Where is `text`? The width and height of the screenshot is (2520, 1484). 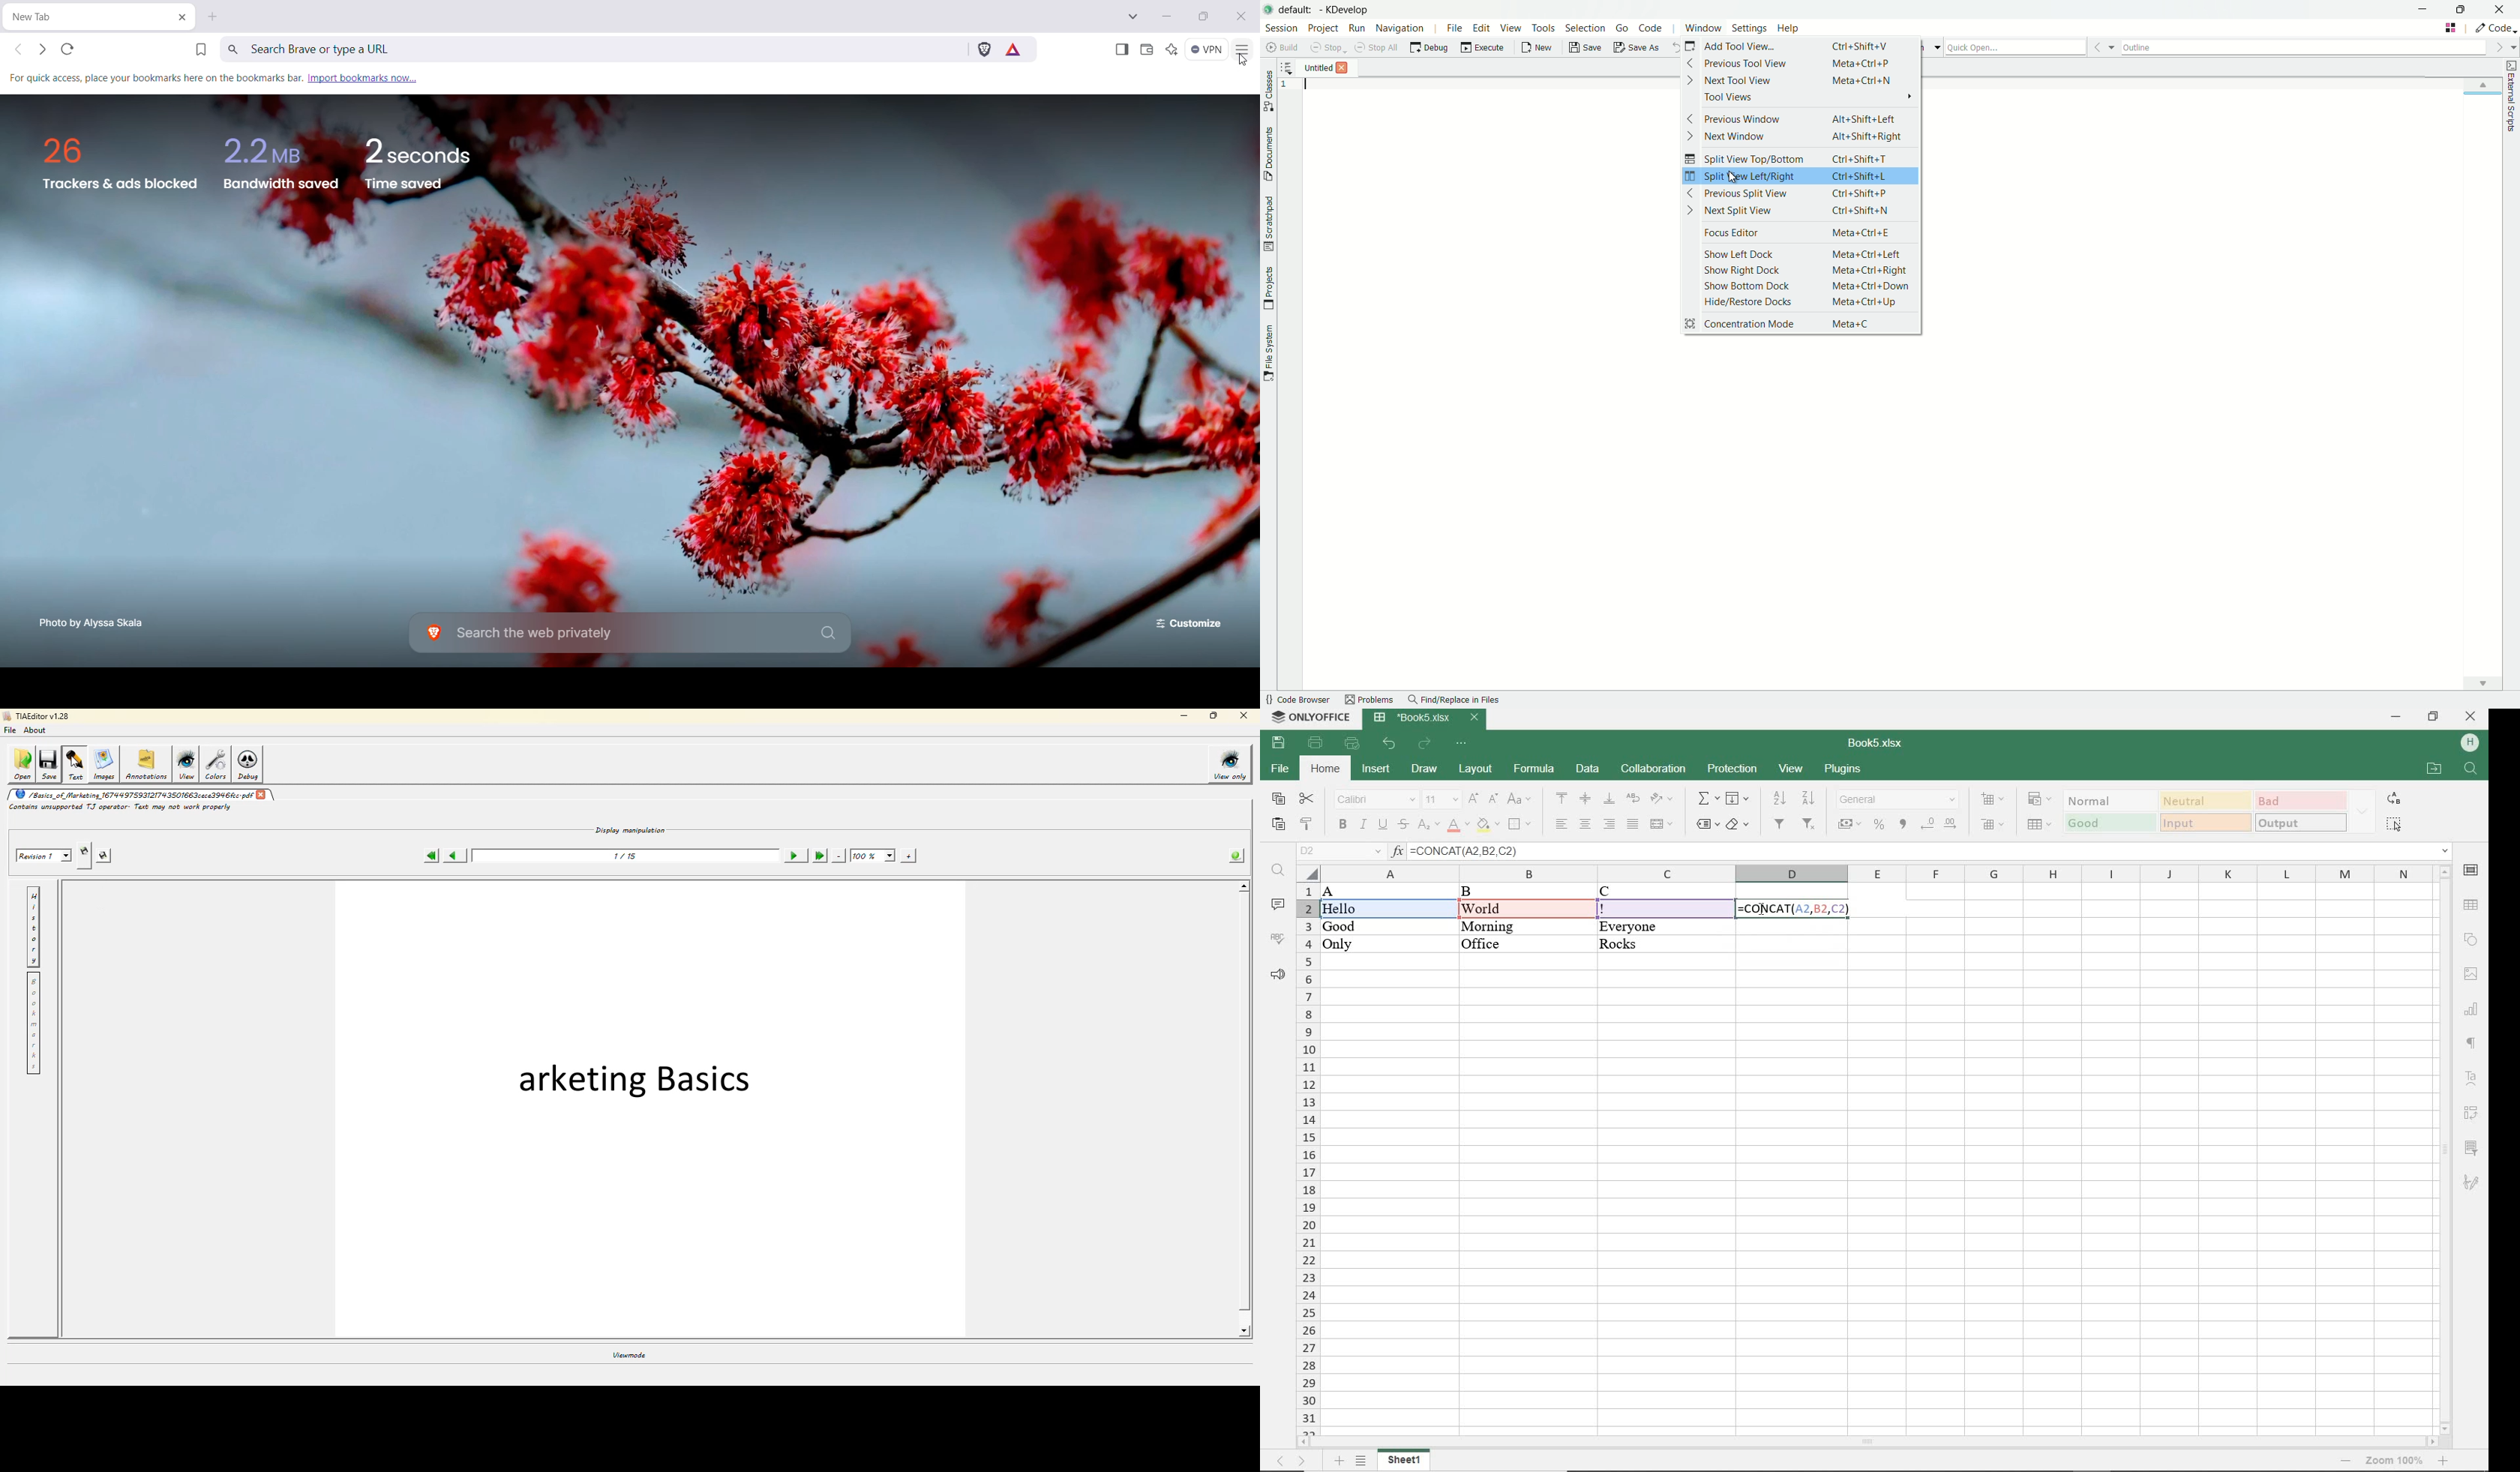
text is located at coordinates (75, 764).